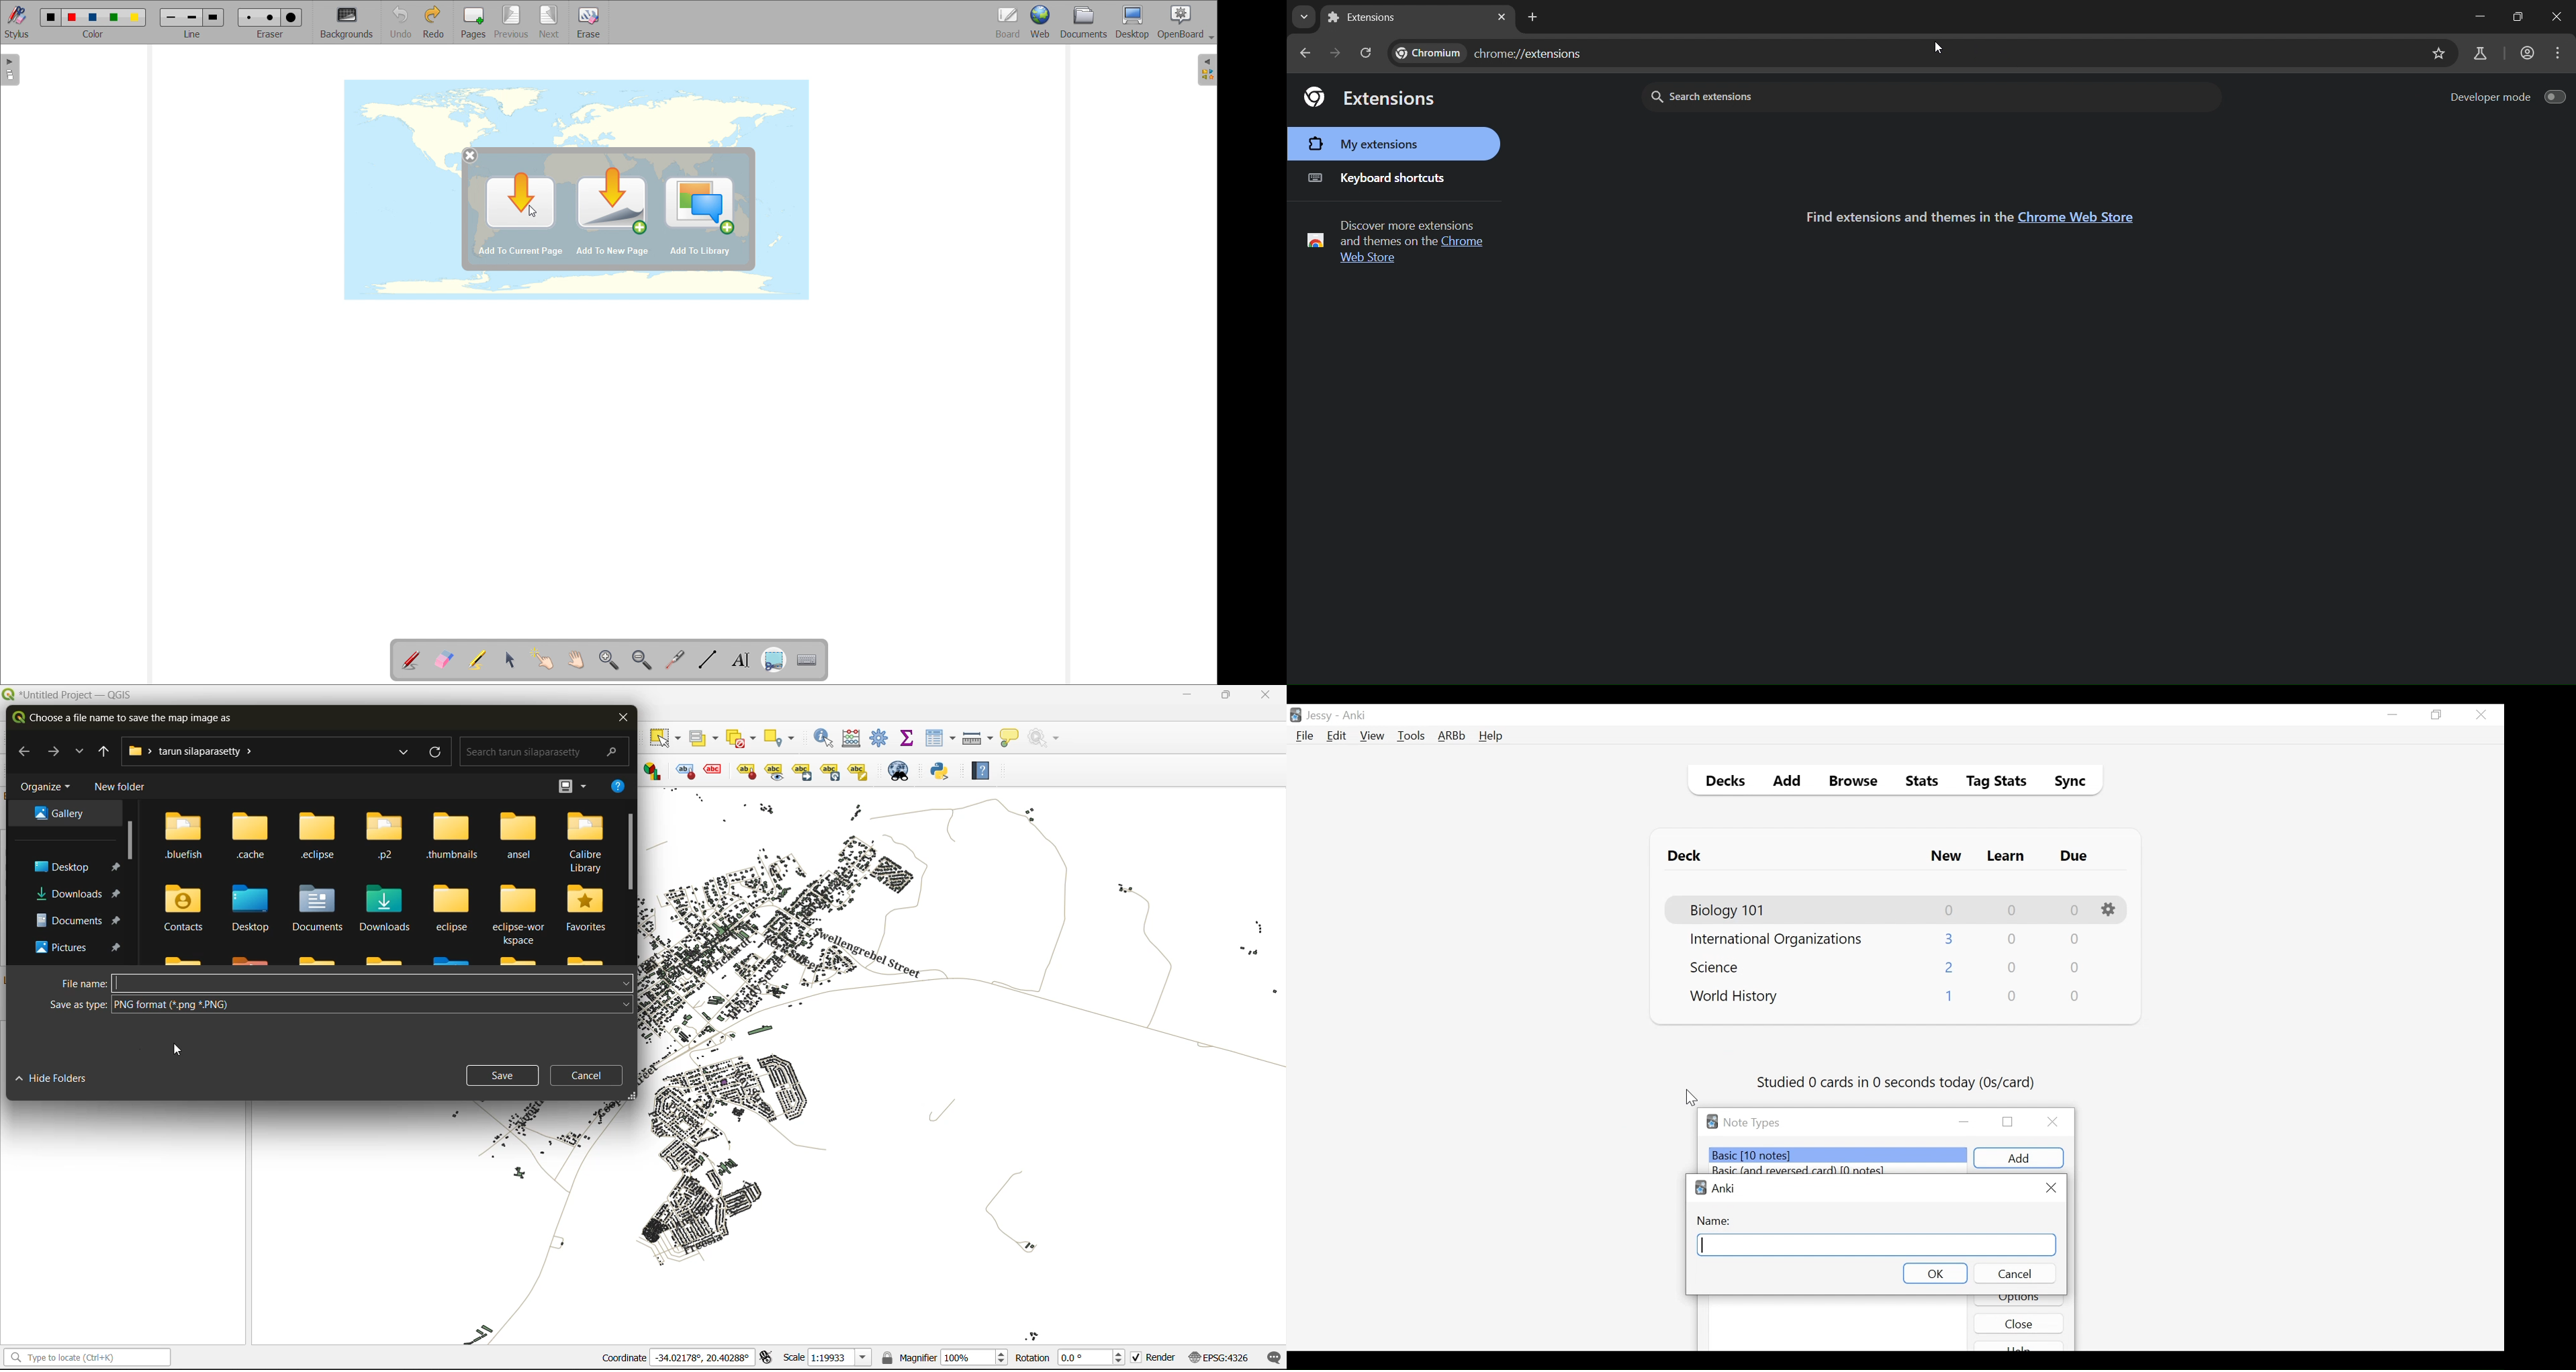 The width and height of the screenshot is (2576, 1372). I want to click on Anki Desktop icon, so click(1296, 715).